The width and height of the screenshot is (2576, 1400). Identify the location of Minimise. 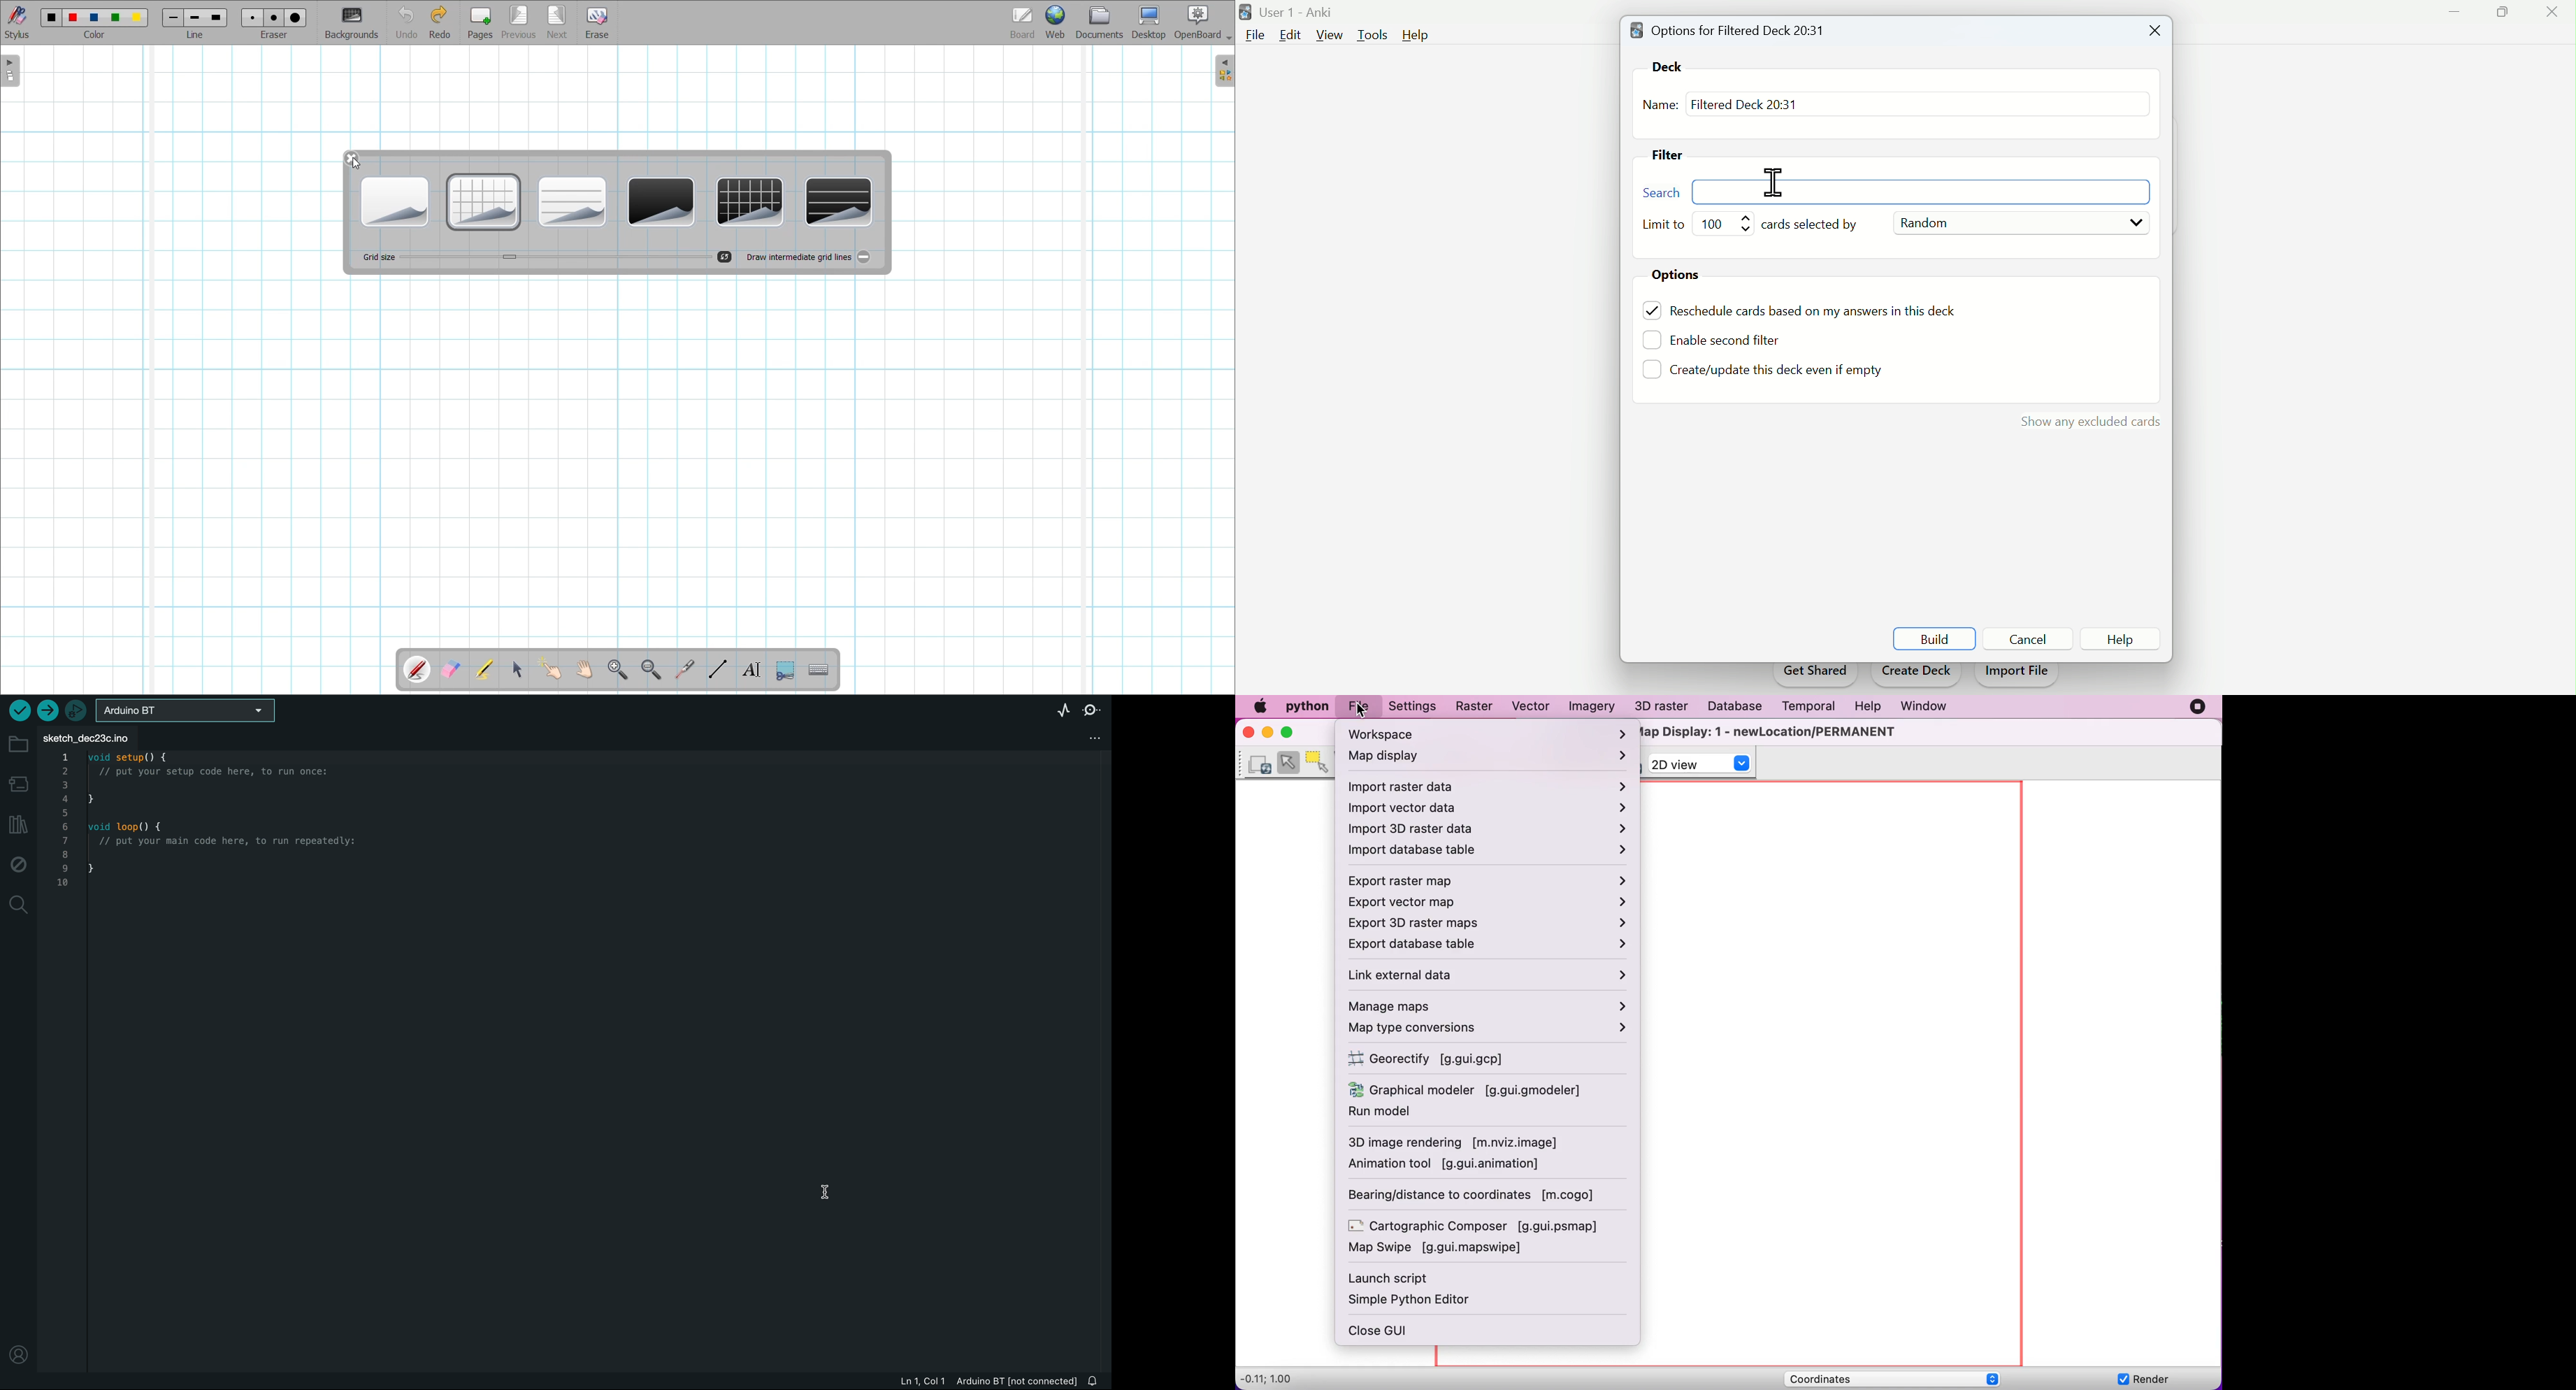
(2450, 20).